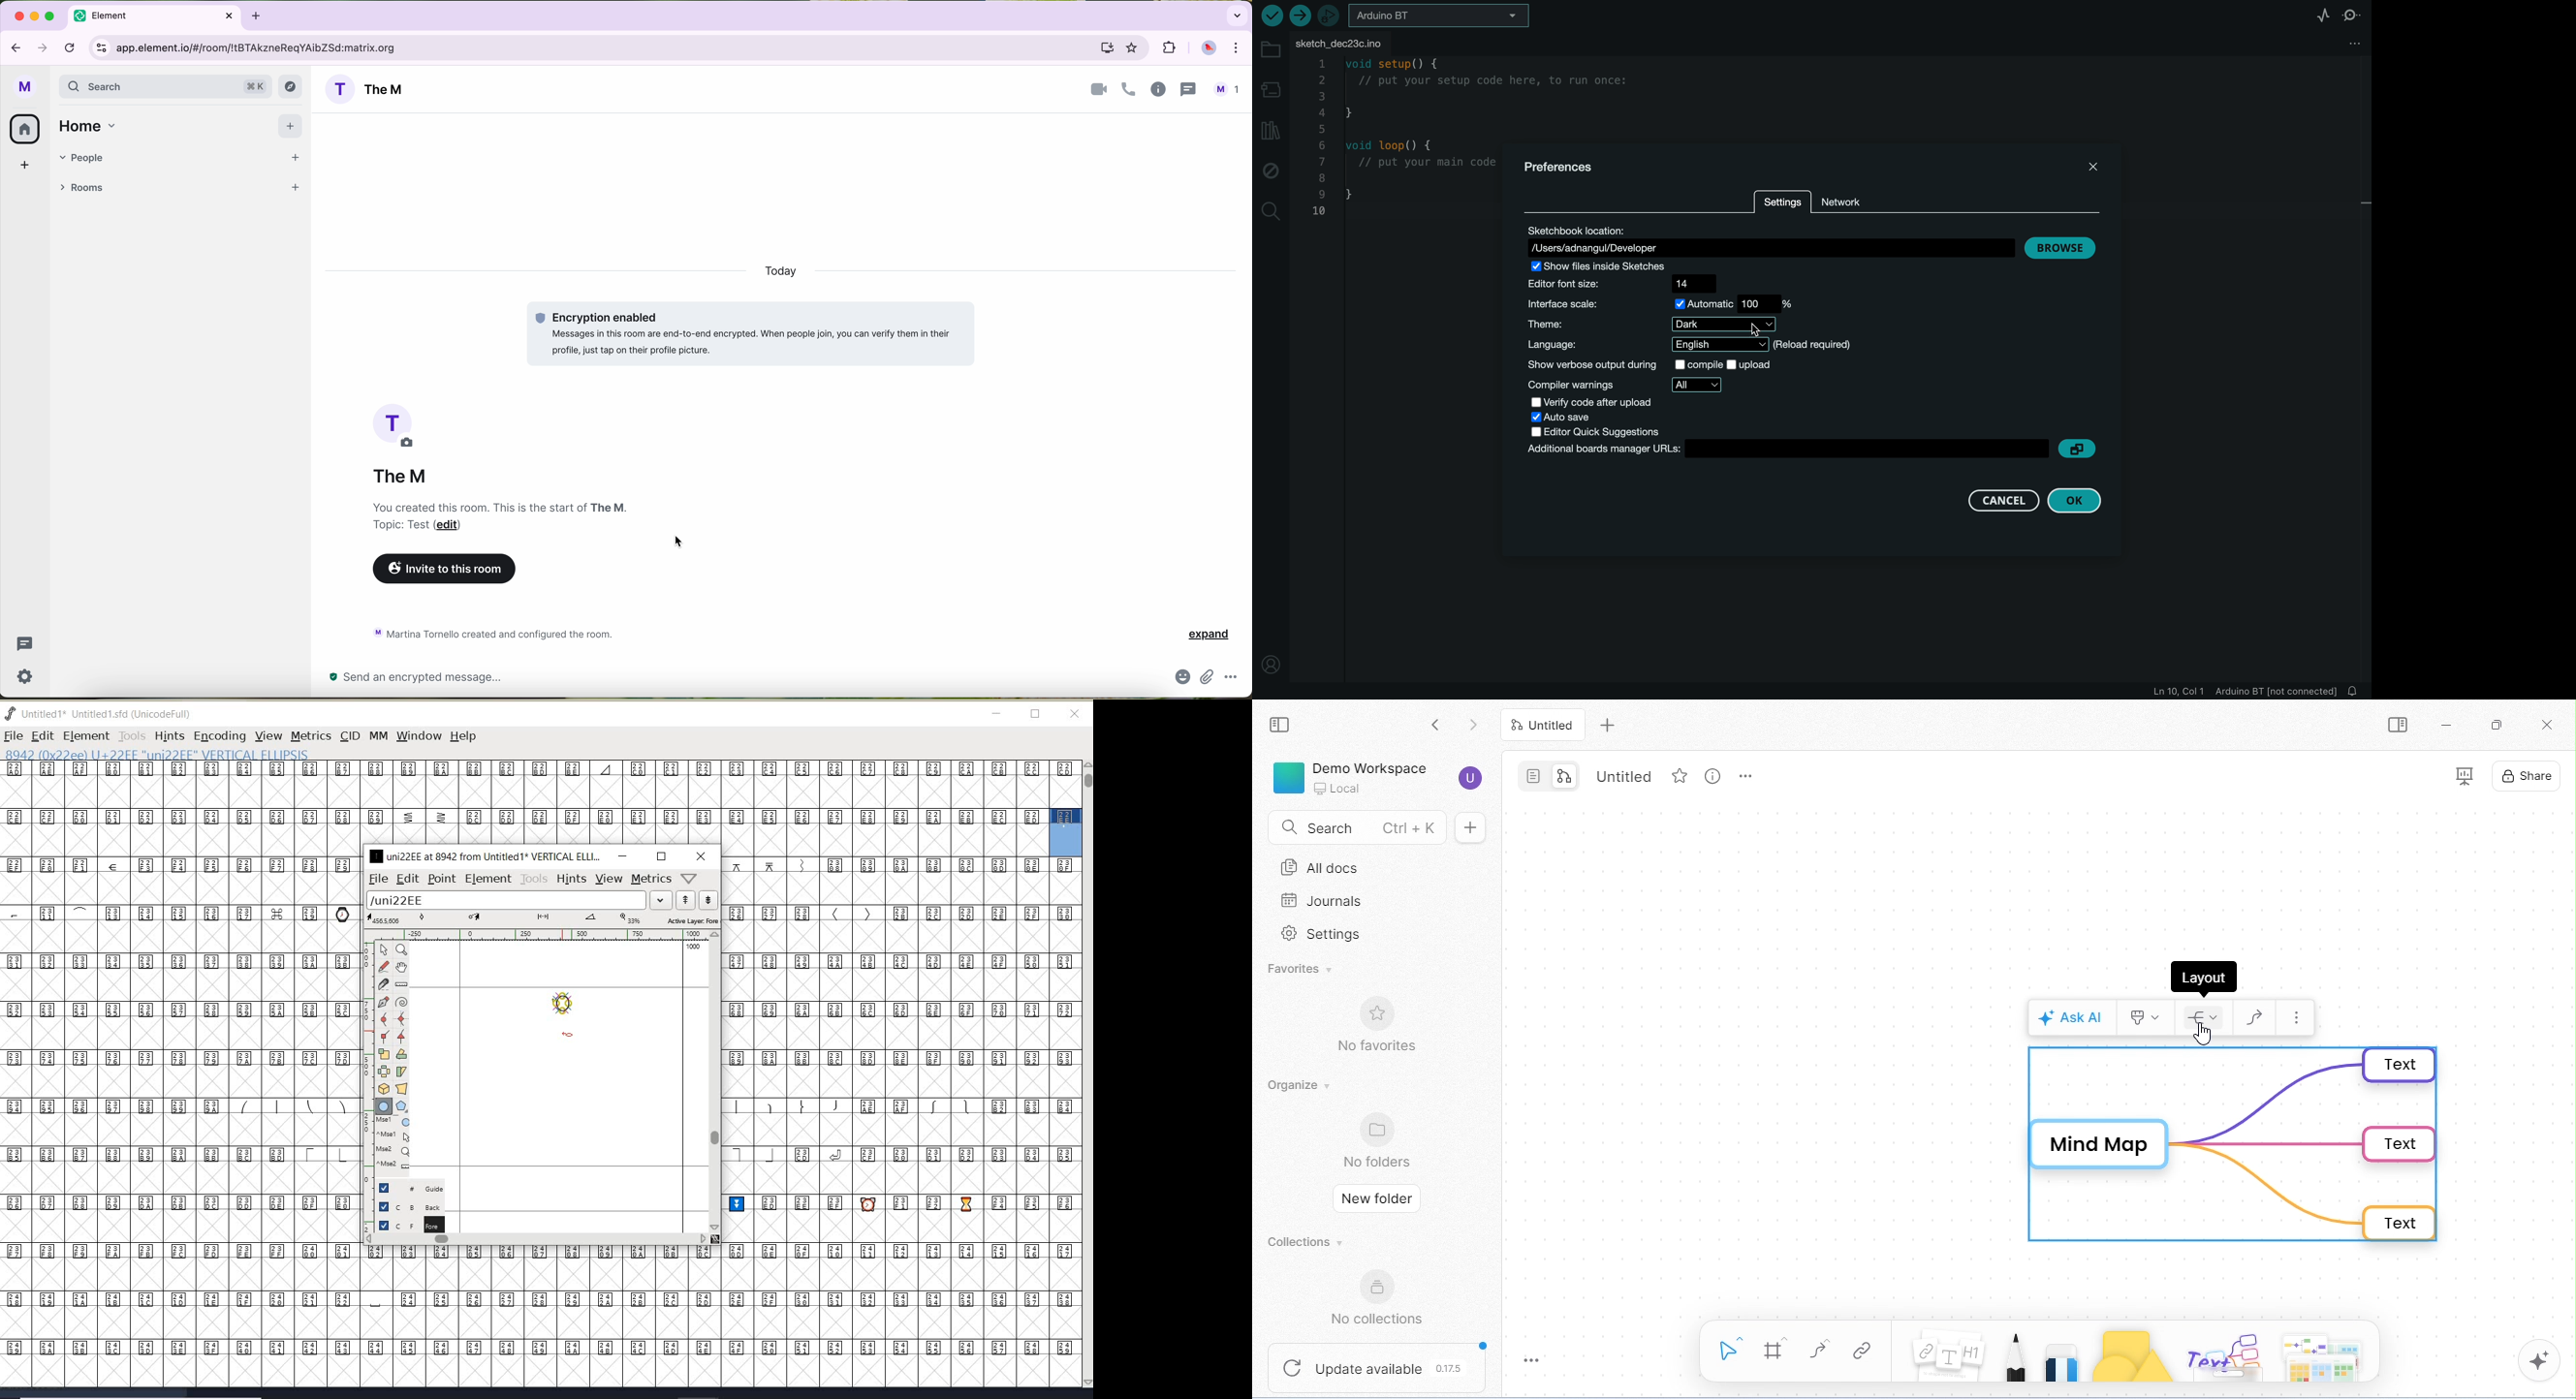  Describe the element at coordinates (1208, 48) in the screenshot. I see `profile picture` at that location.